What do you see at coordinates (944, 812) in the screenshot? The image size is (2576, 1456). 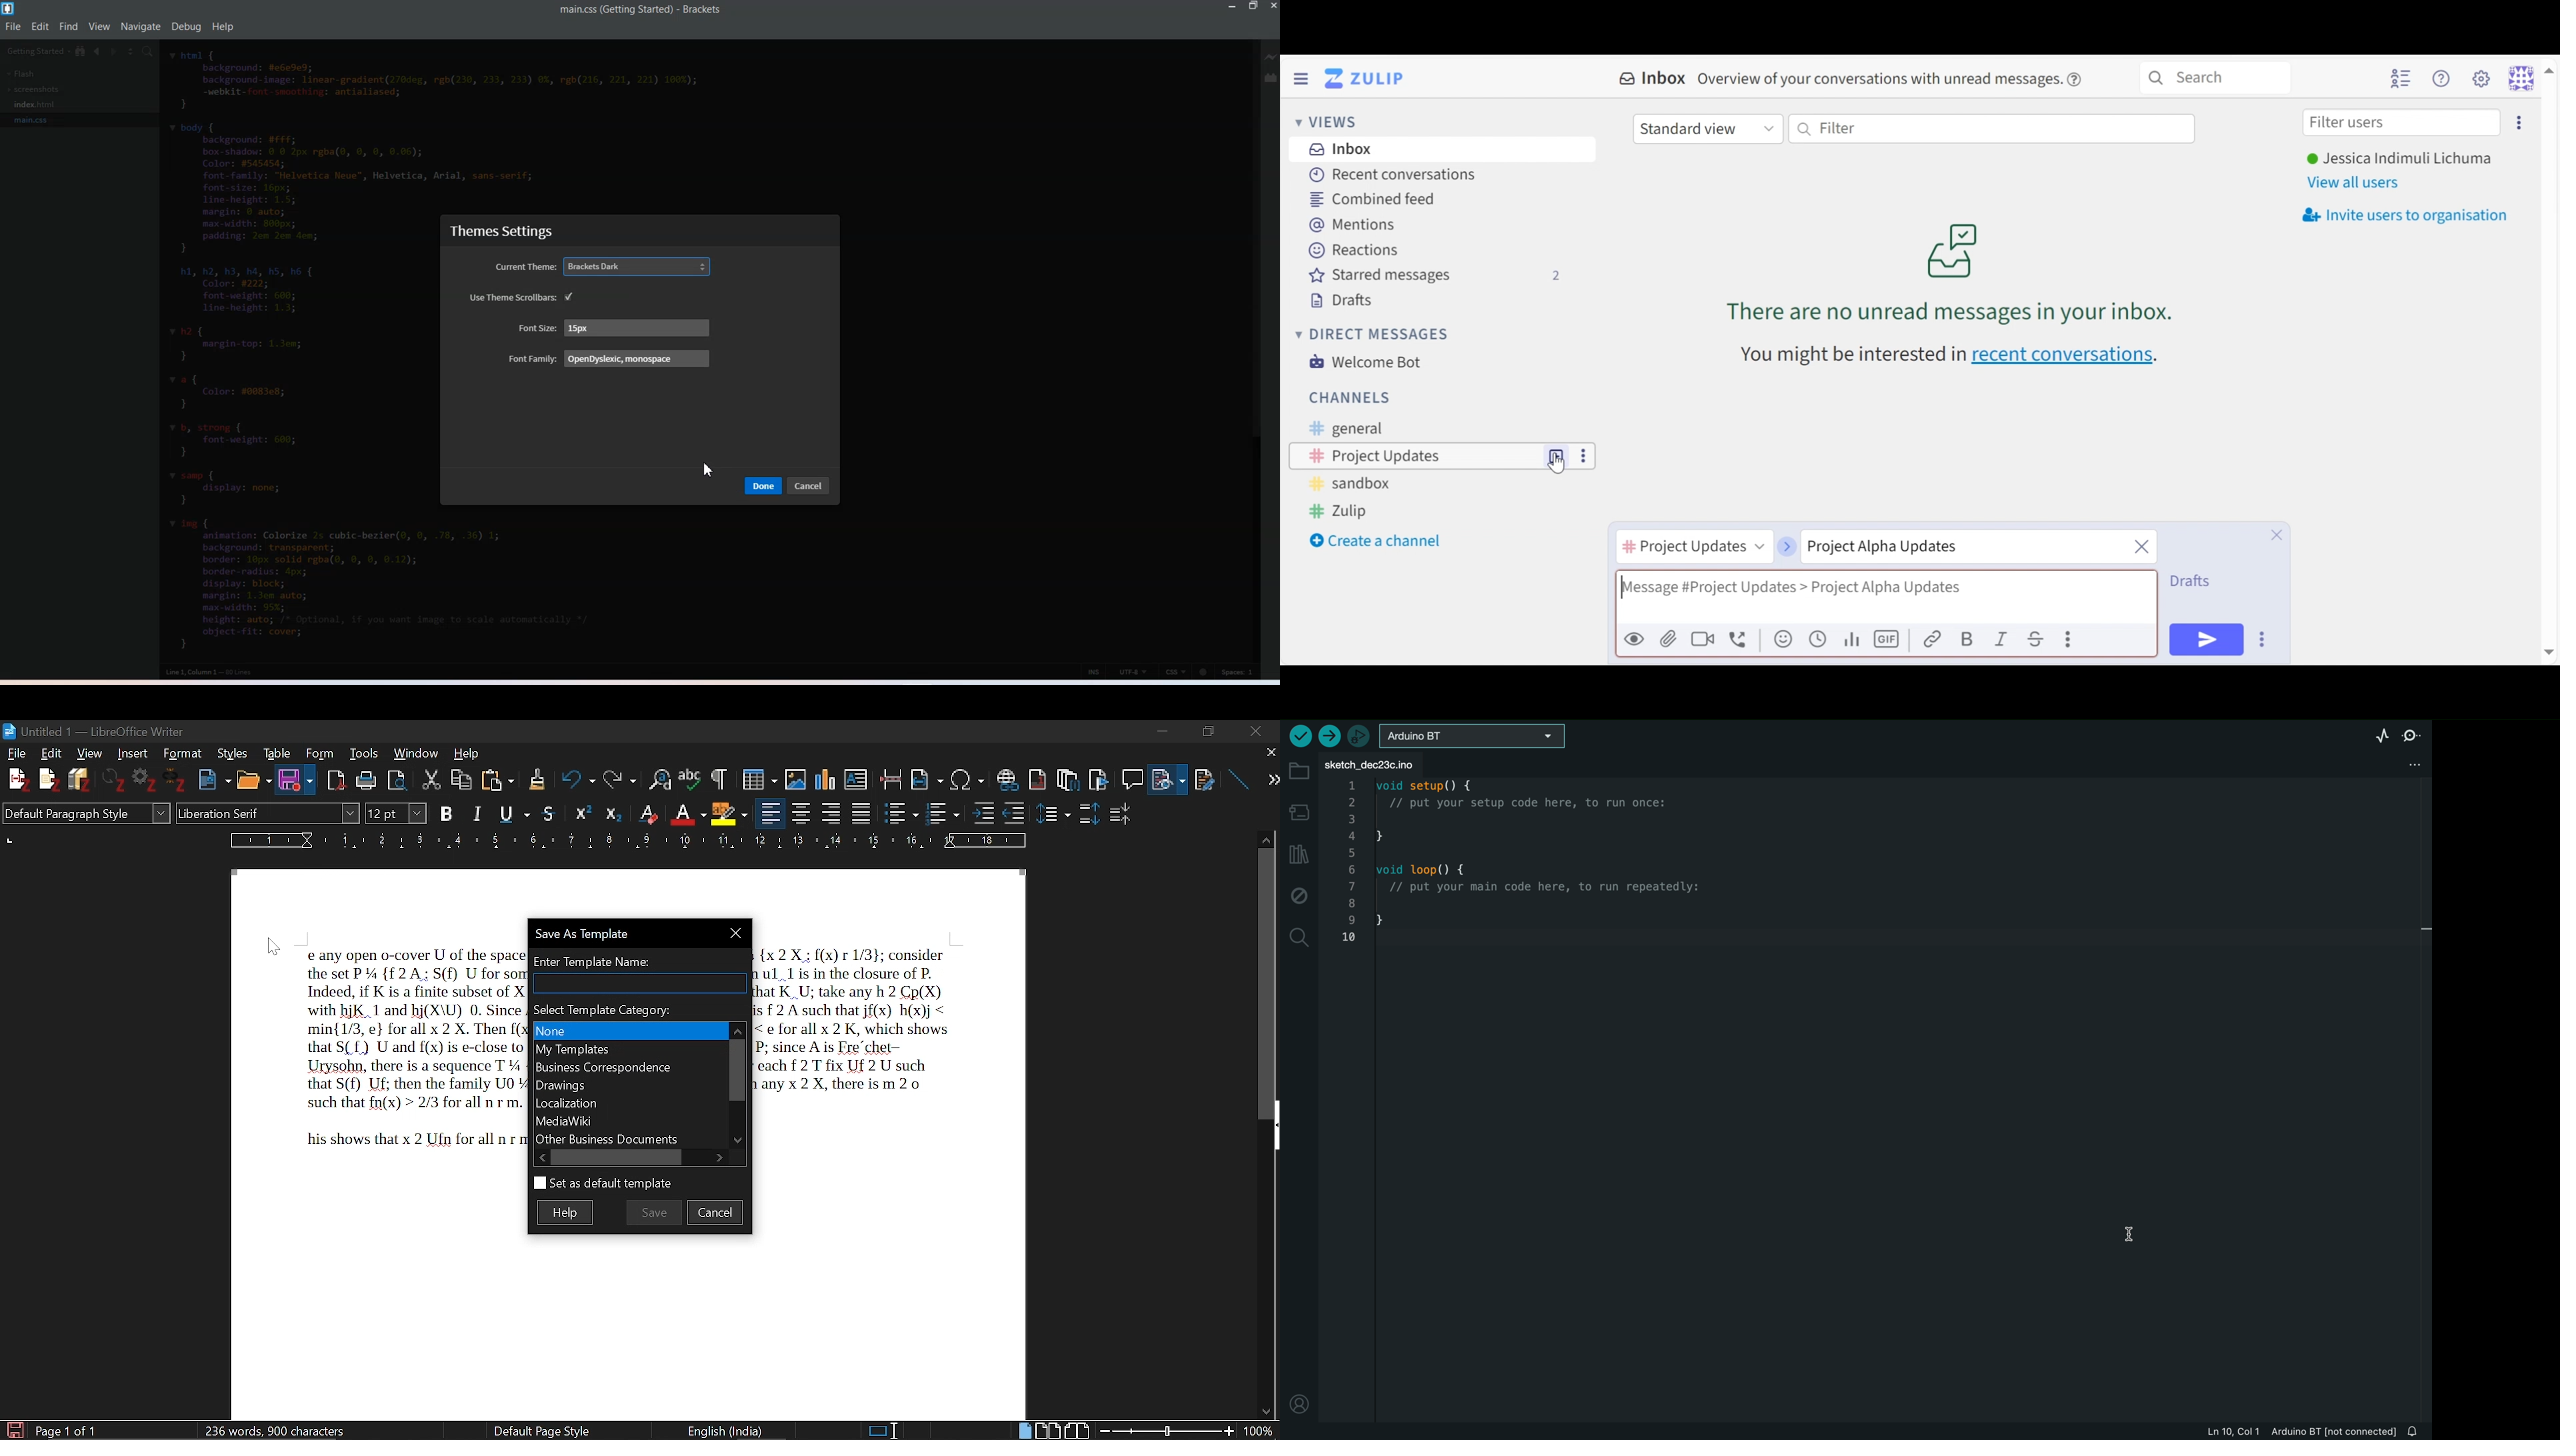 I see `toggle ordered lists` at bounding box center [944, 812].